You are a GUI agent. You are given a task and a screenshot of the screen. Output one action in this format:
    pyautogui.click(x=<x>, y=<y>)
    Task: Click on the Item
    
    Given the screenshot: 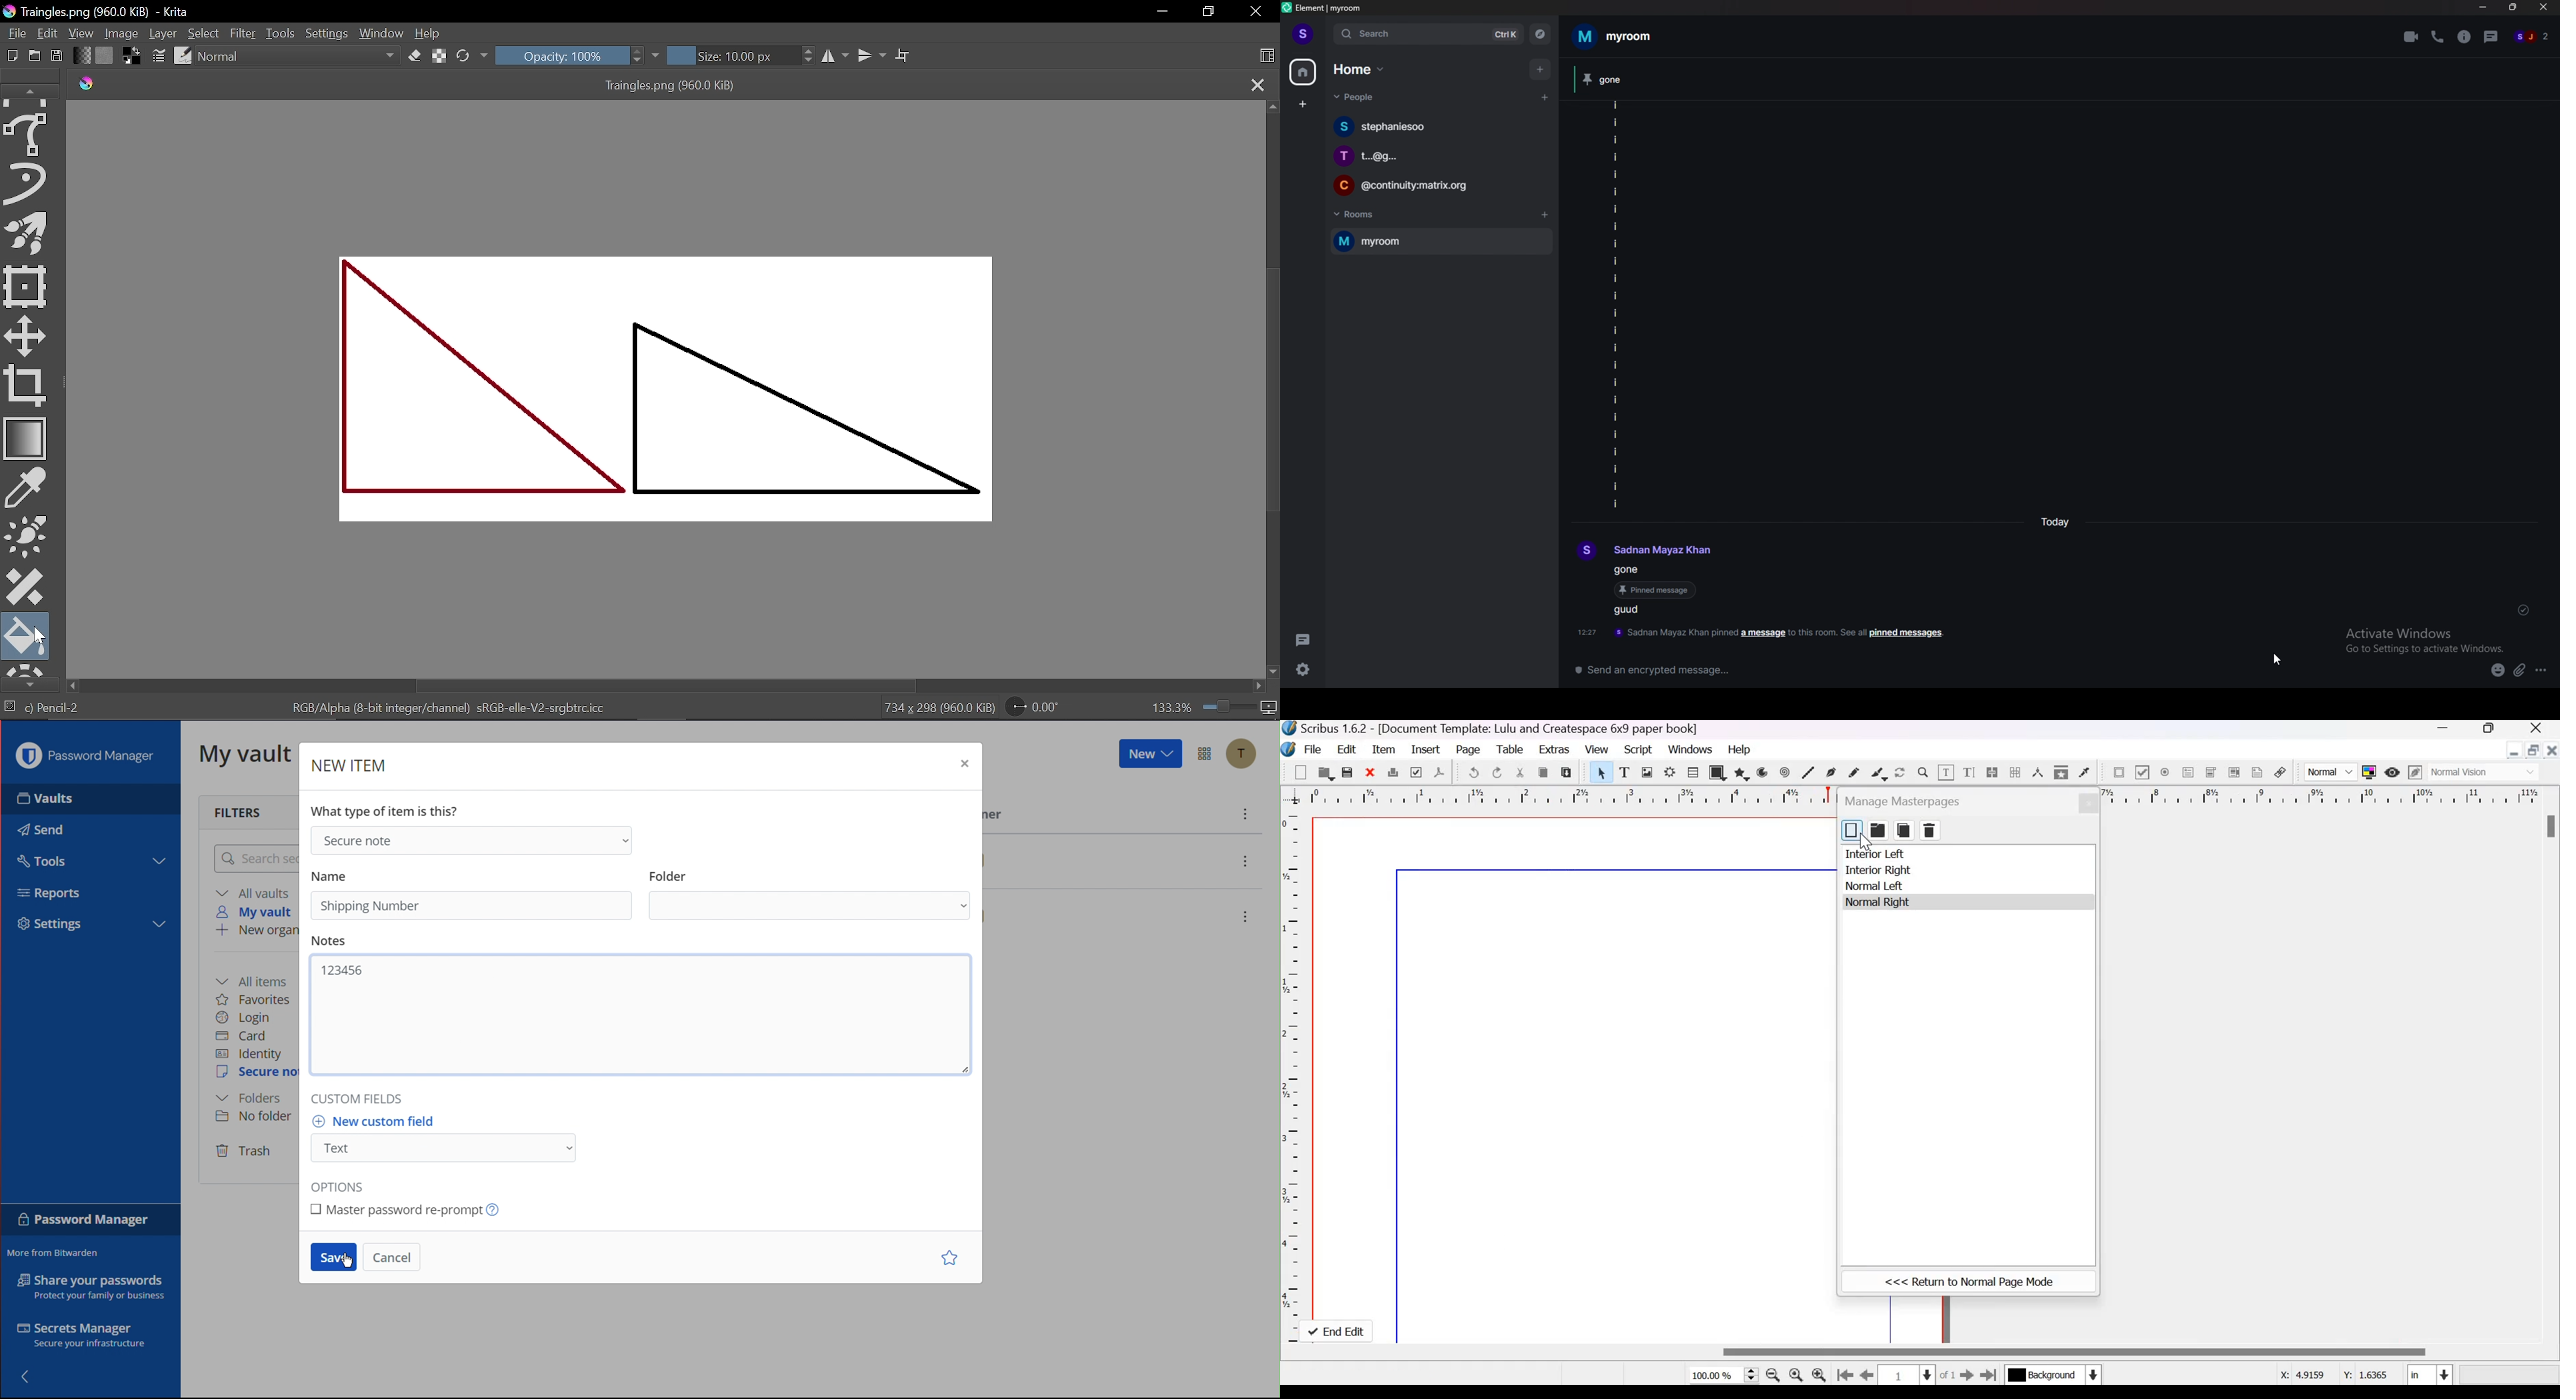 What is the action you would take?
    pyautogui.click(x=1385, y=749)
    